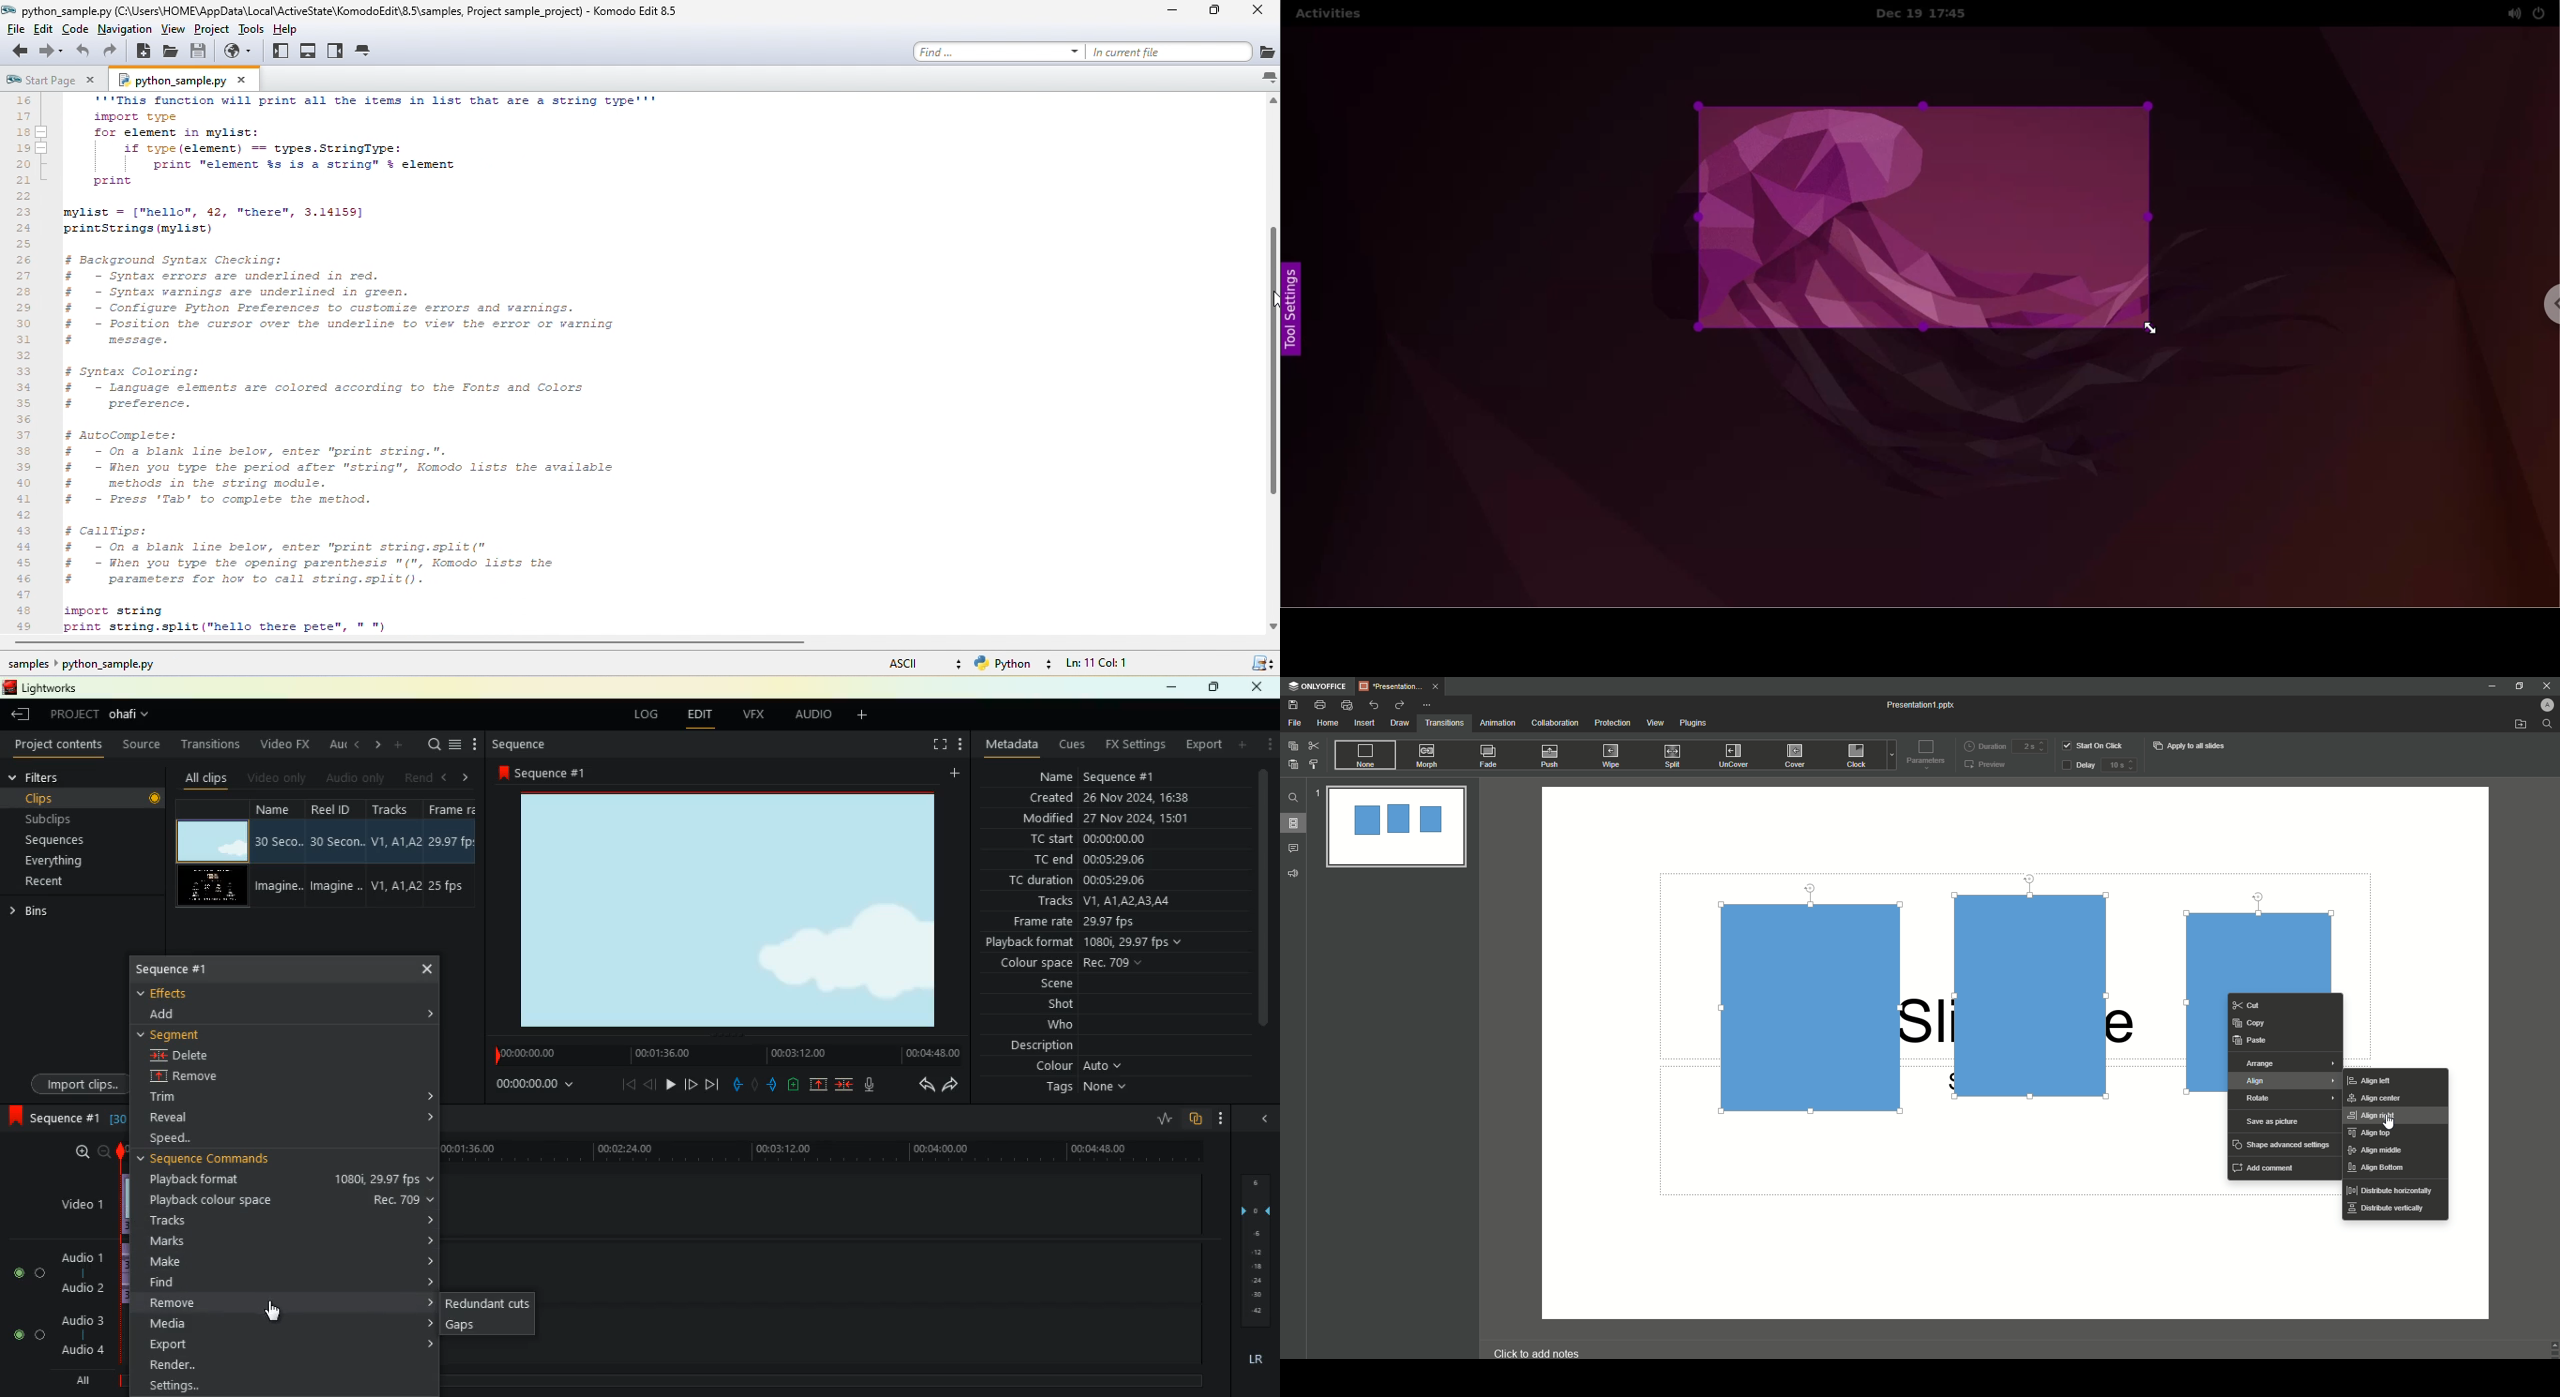 This screenshot has height=1400, width=2576. Describe the element at coordinates (106, 714) in the screenshot. I see `project` at that location.